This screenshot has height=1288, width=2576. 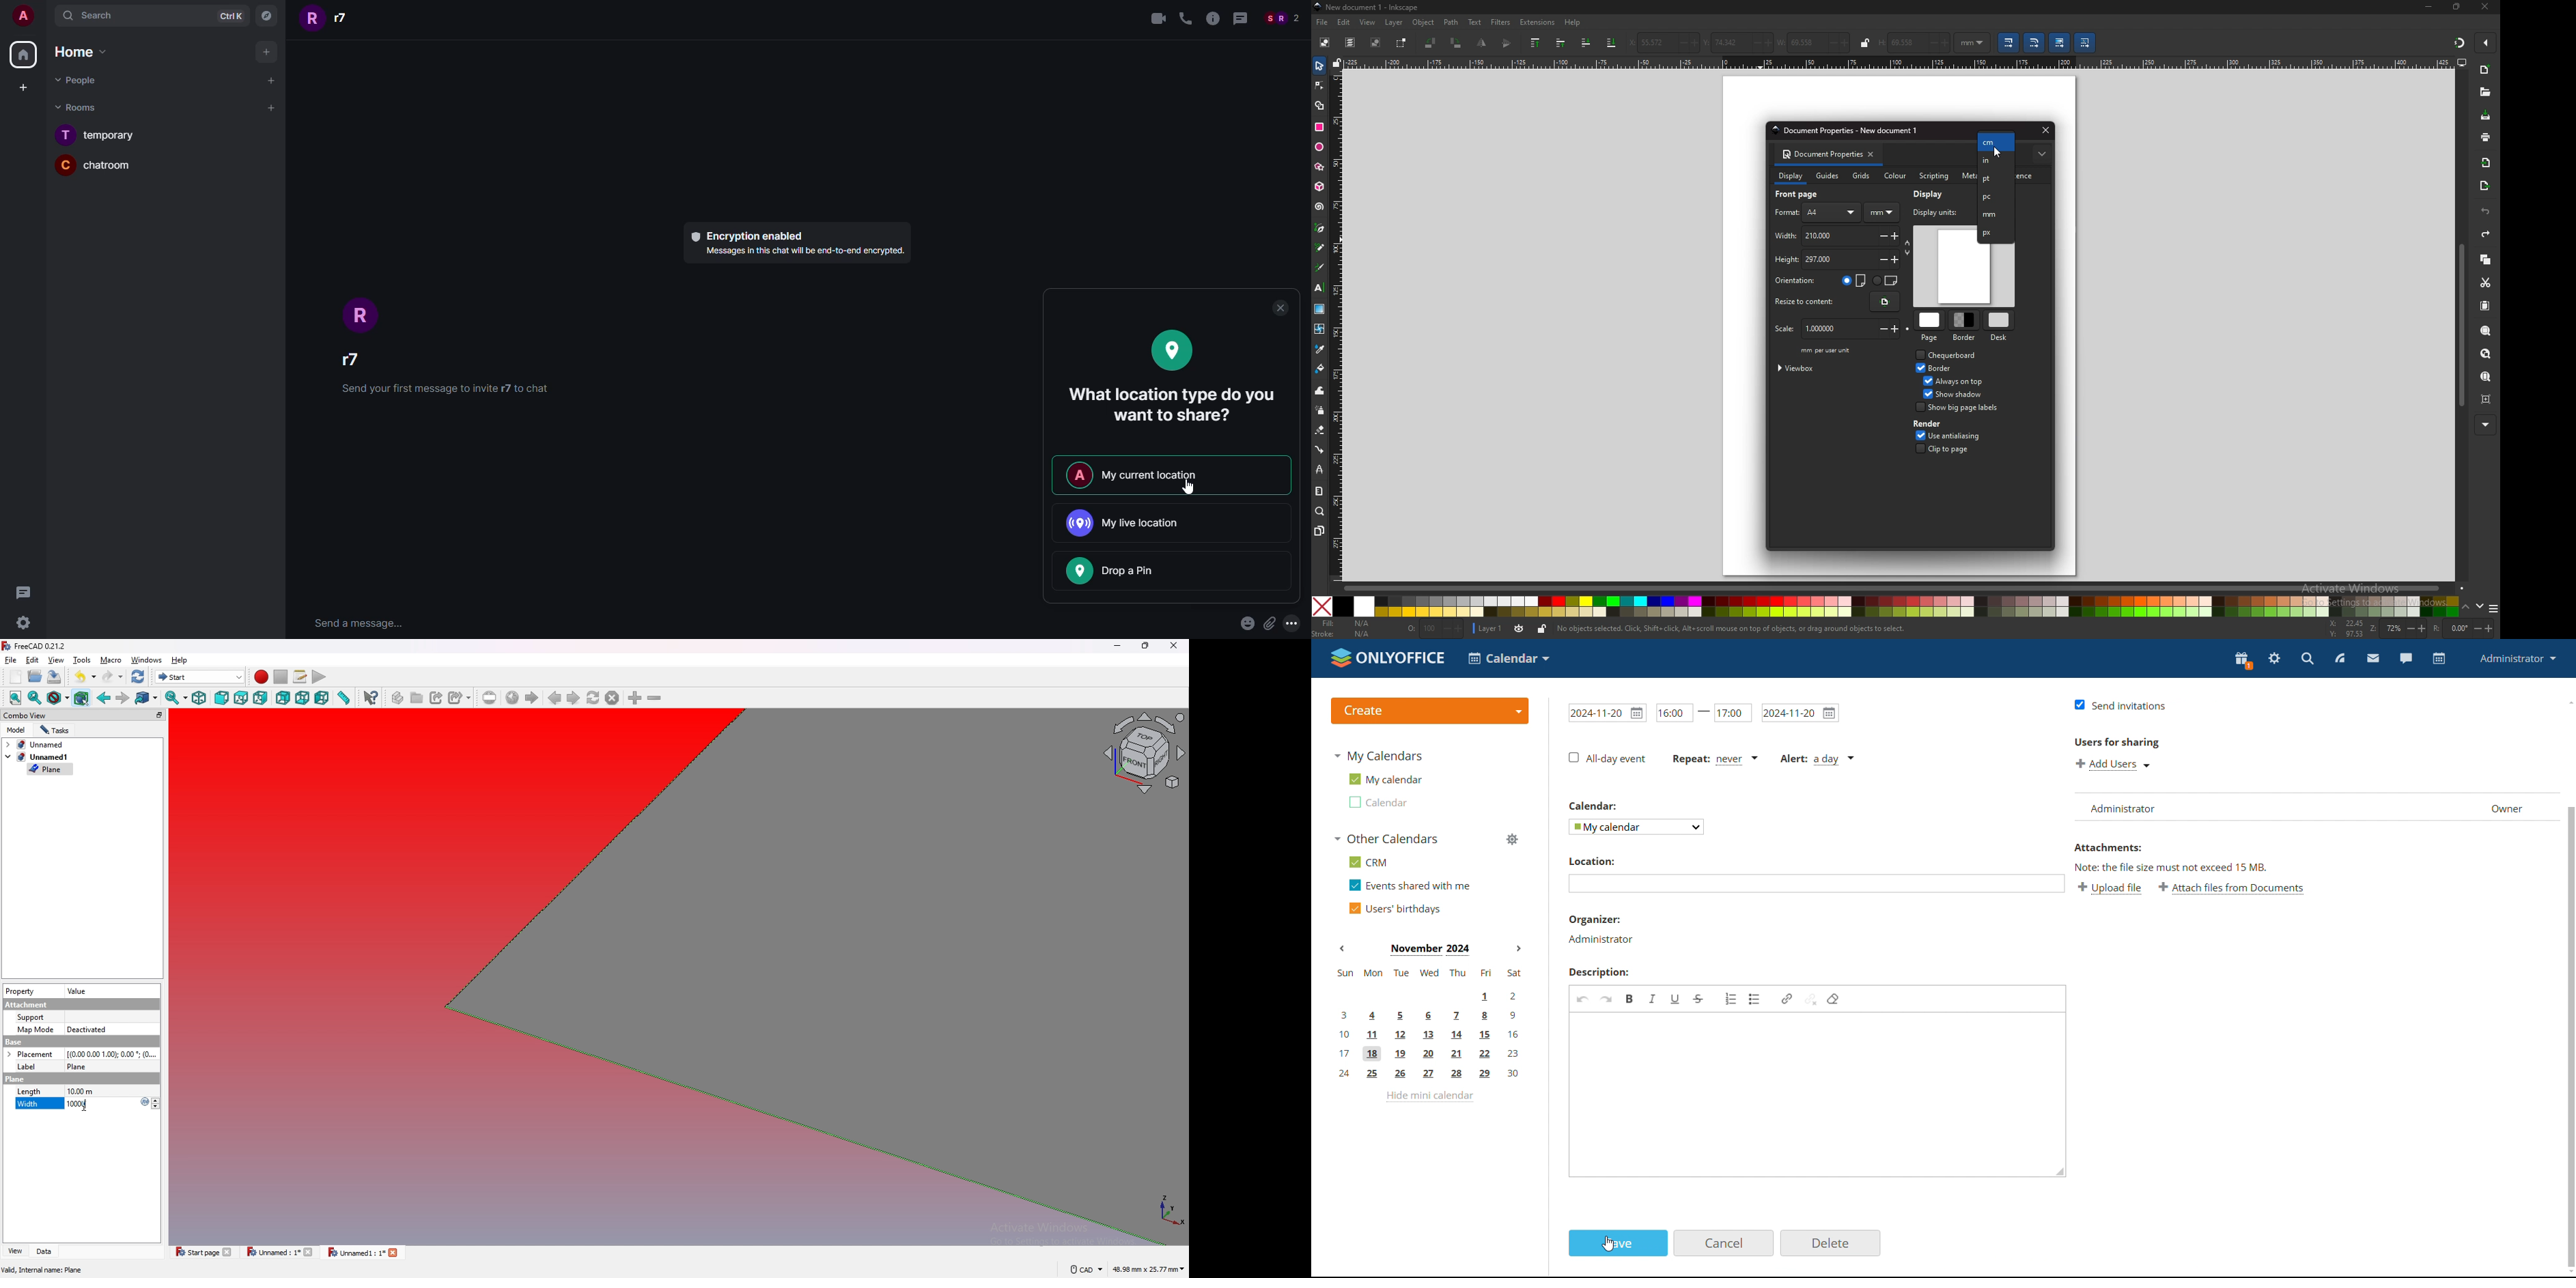 What do you see at coordinates (1319, 187) in the screenshot?
I see `3d box` at bounding box center [1319, 187].